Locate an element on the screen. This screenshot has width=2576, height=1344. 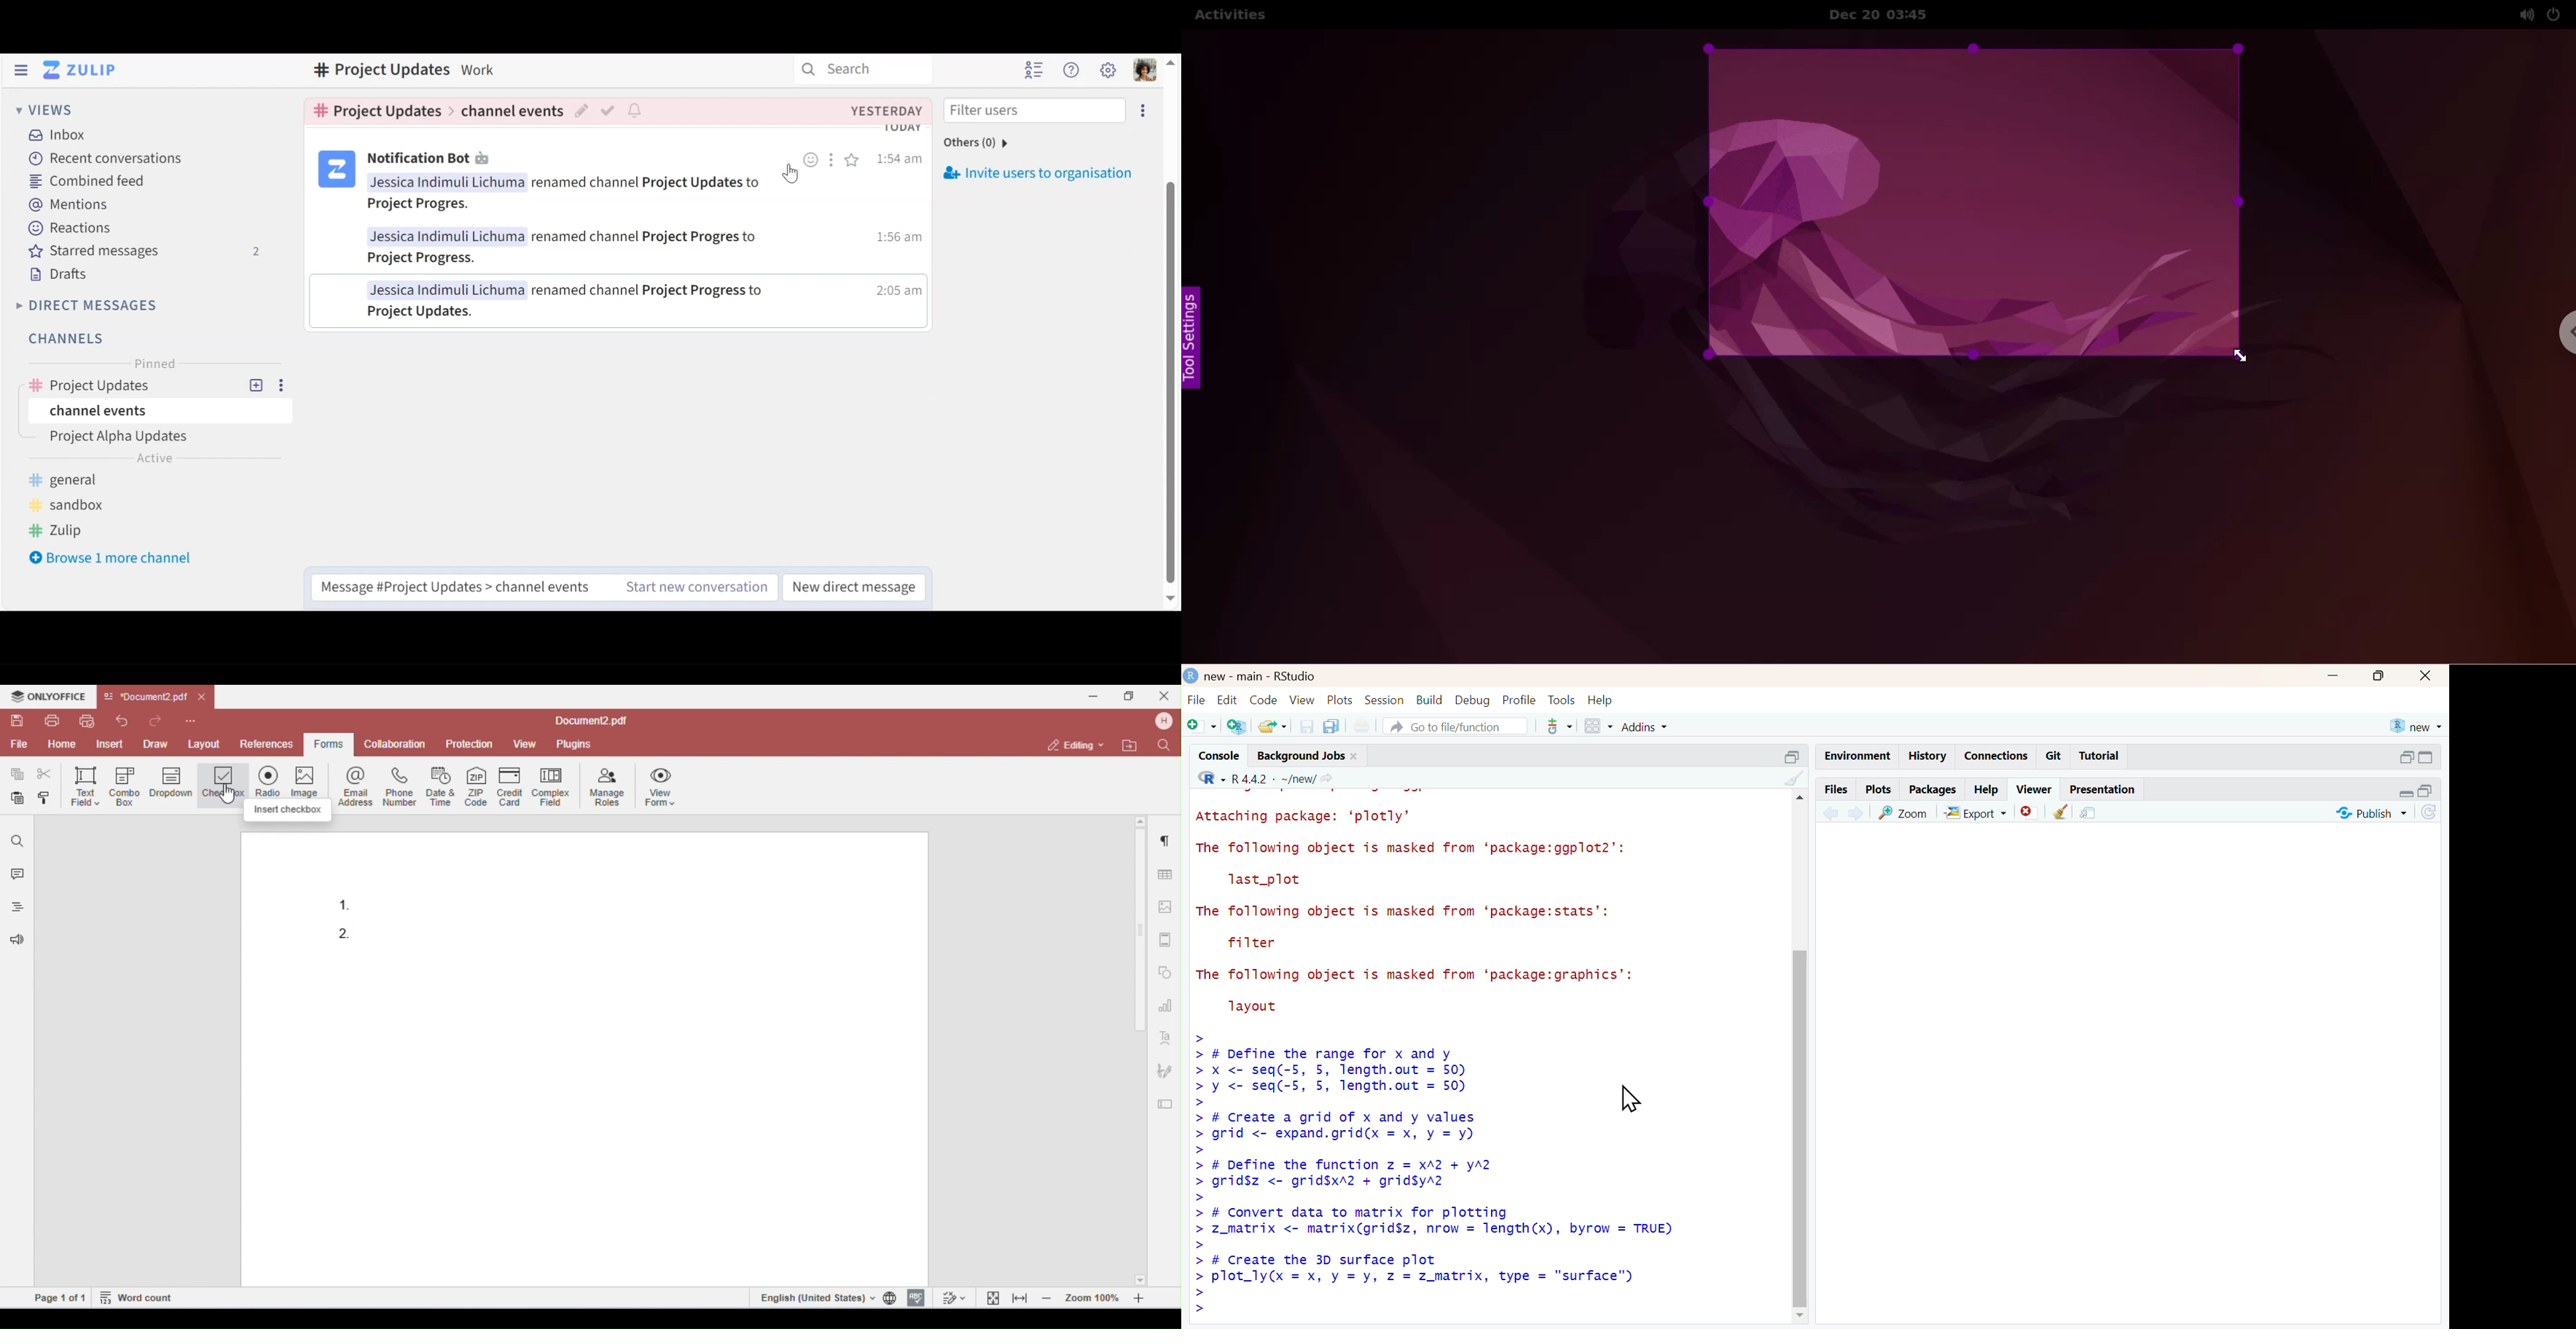
# Define the range for X and y  is located at coordinates (1323, 1053).